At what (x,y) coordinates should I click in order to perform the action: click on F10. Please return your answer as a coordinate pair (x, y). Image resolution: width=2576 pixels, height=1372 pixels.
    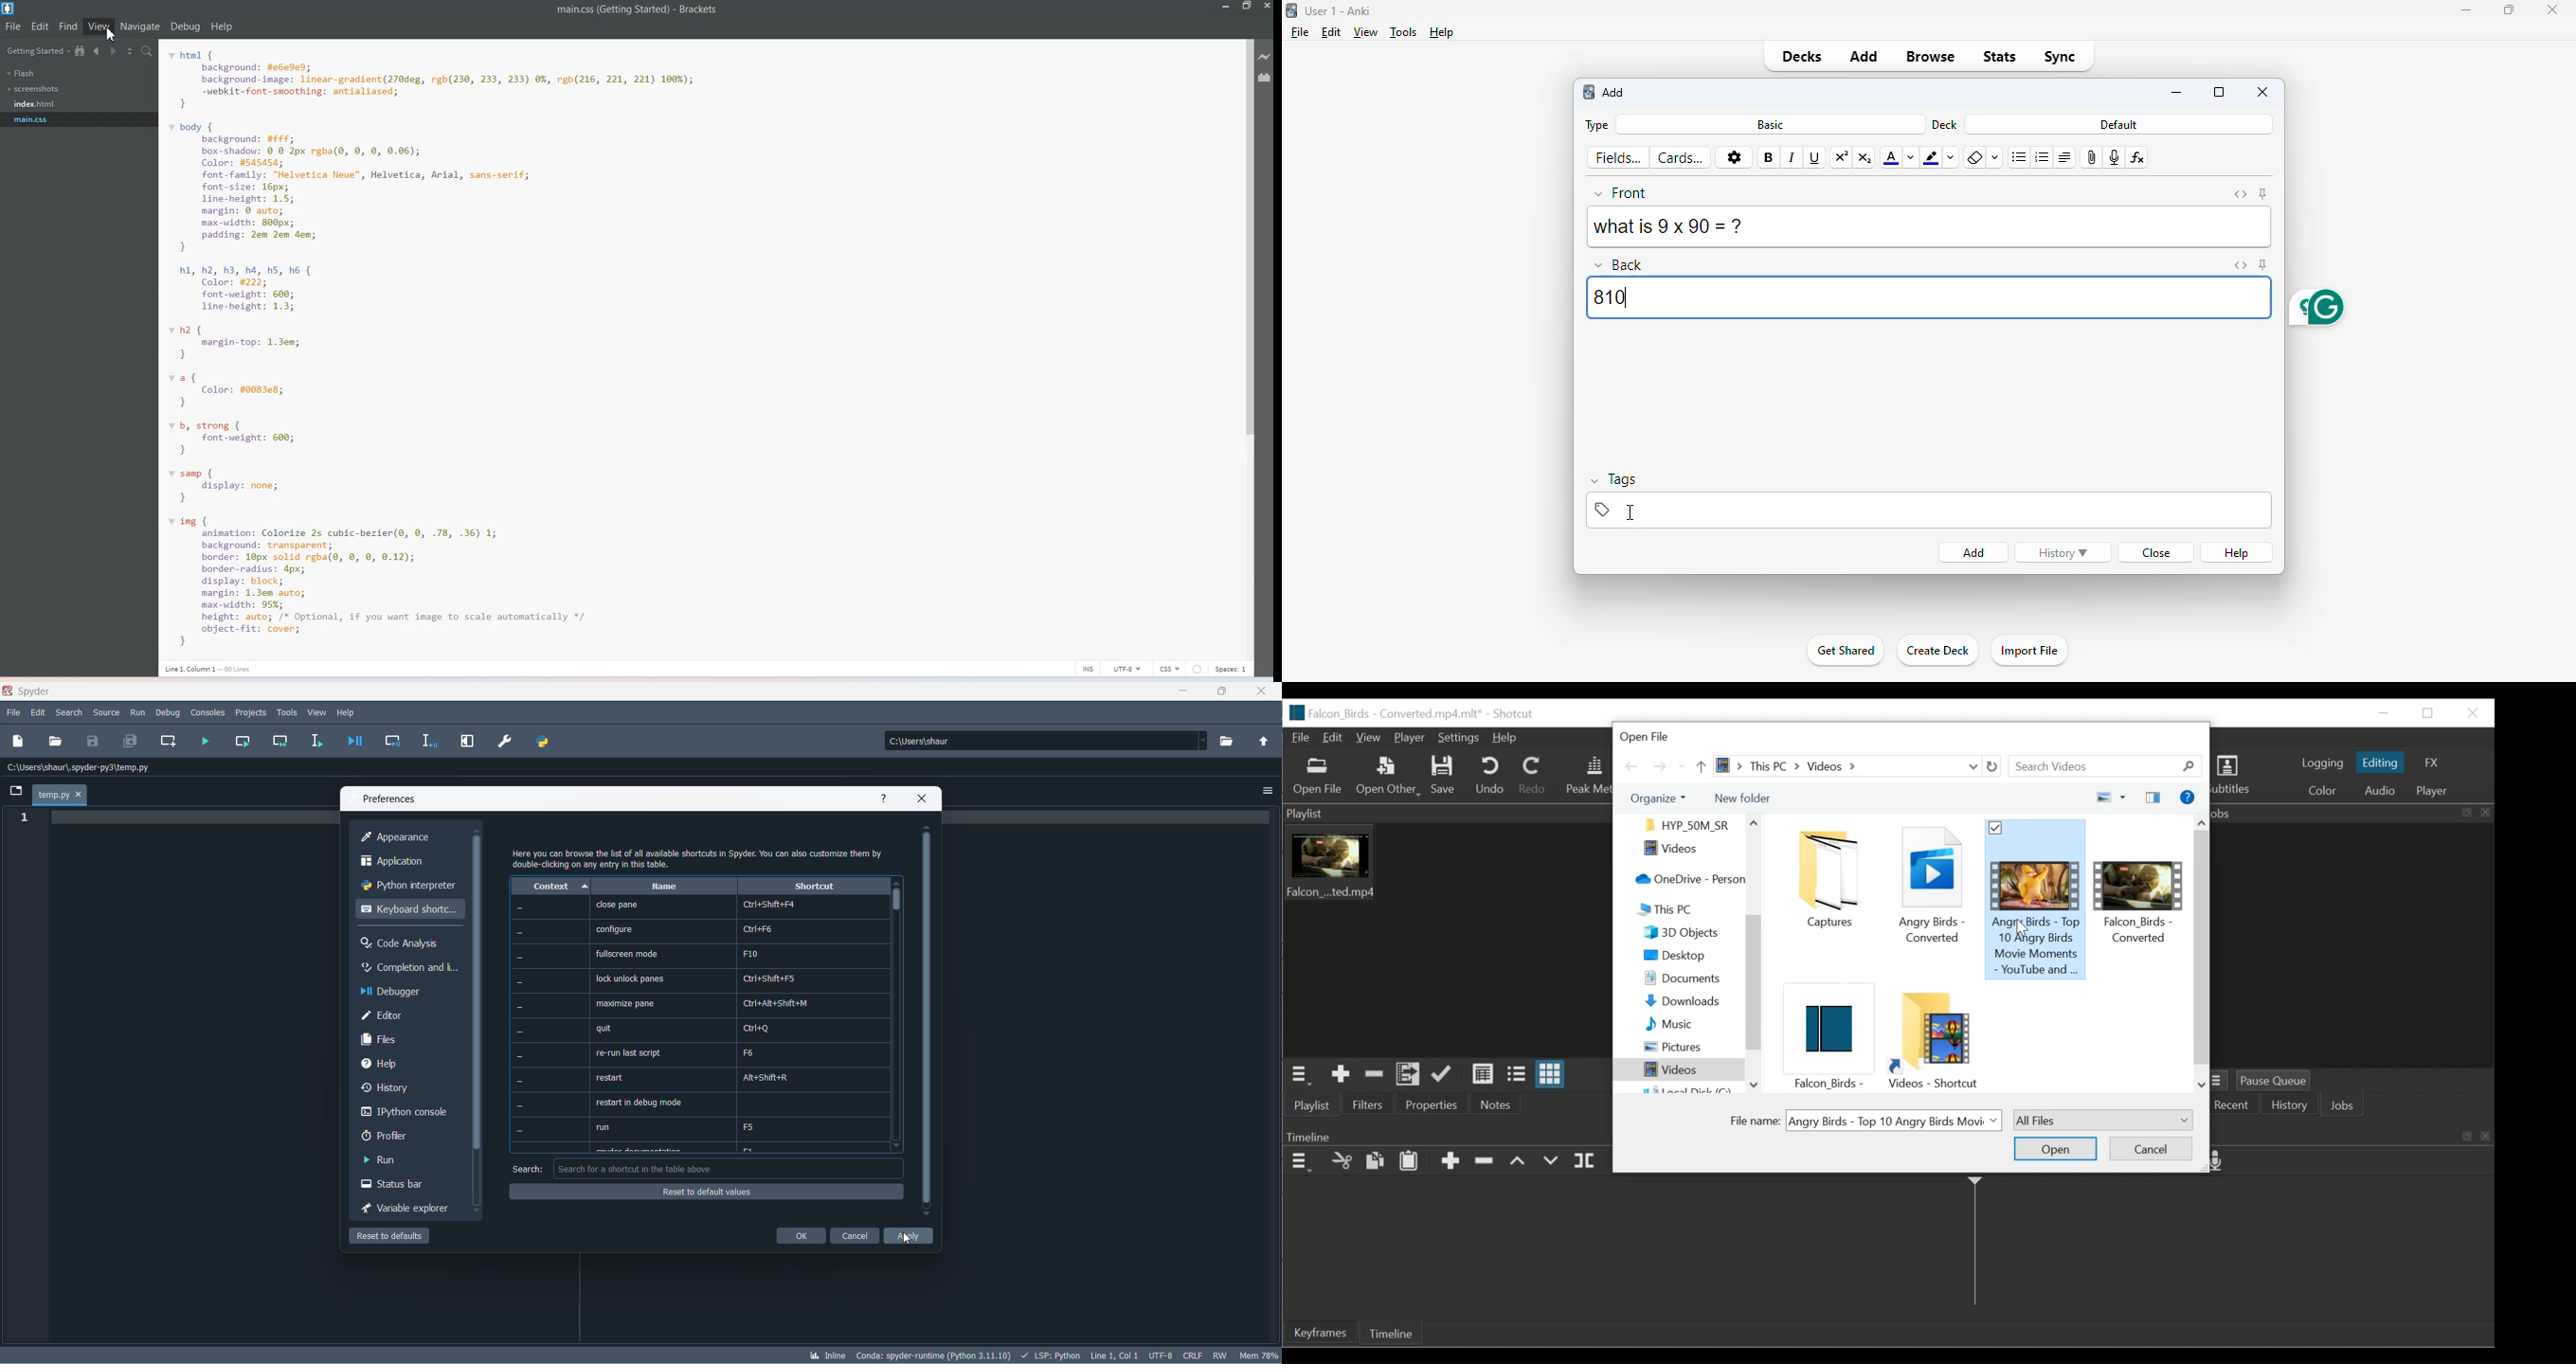
    Looking at the image, I should click on (749, 953).